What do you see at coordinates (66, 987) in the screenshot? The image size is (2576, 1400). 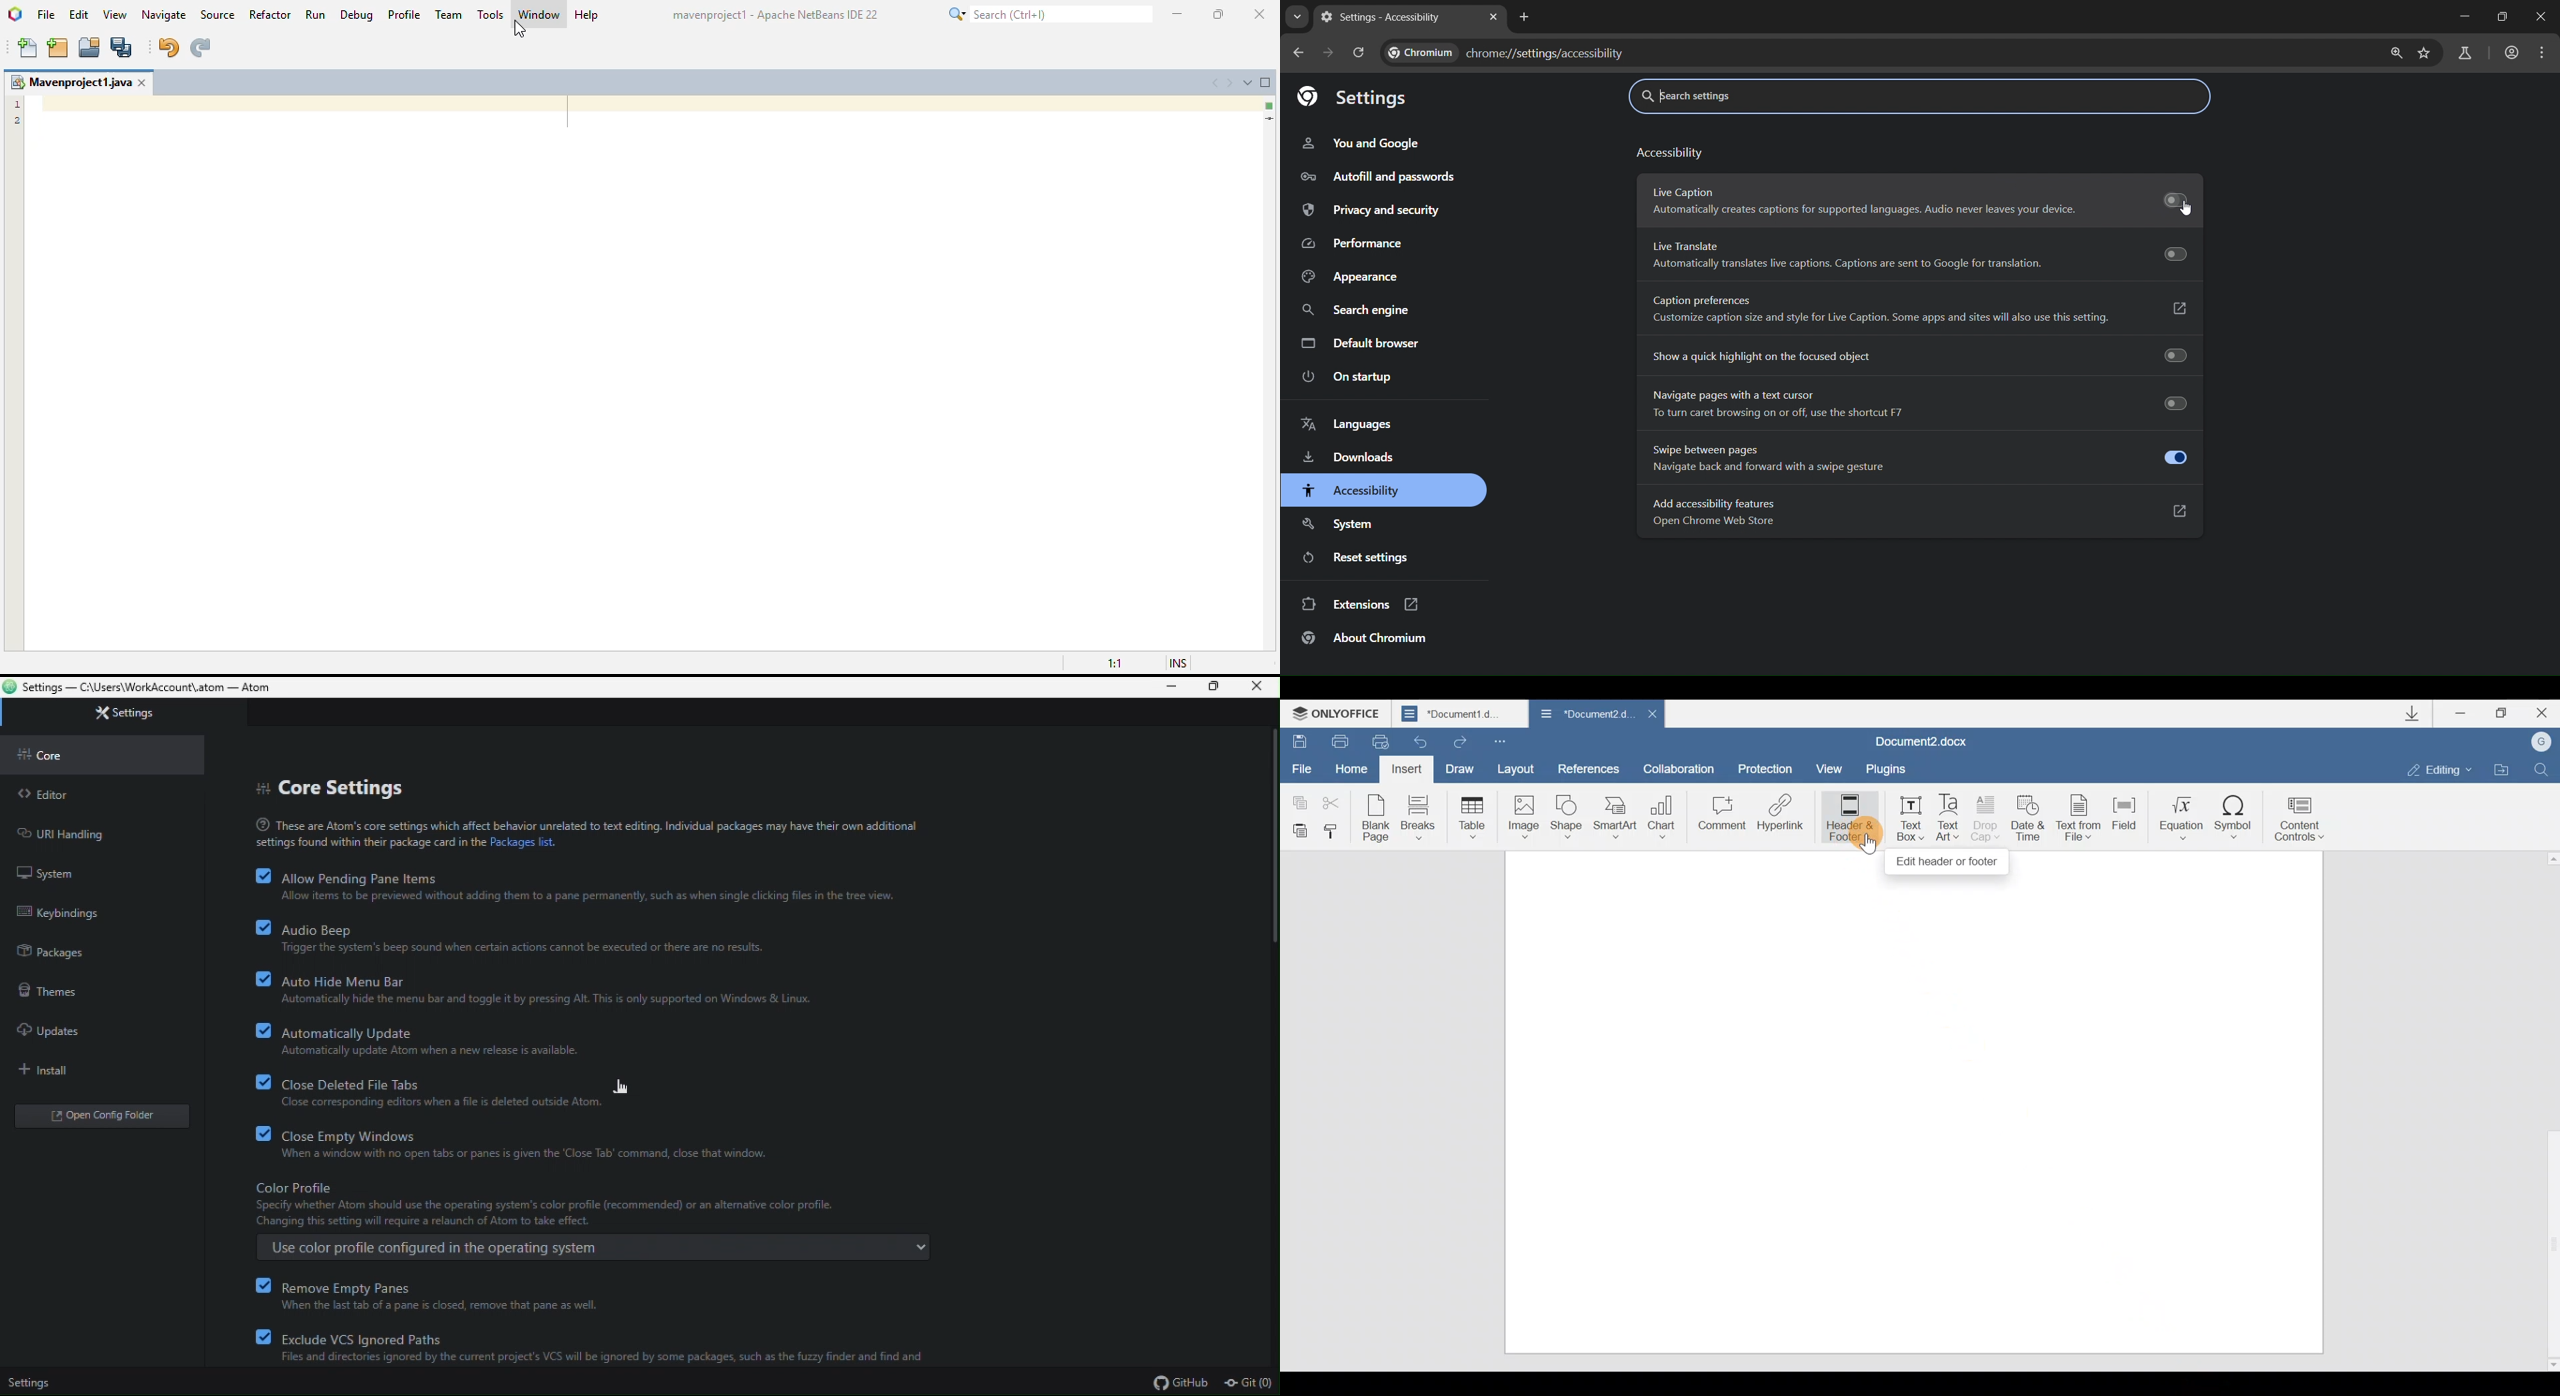 I see `themes` at bounding box center [66, 987].